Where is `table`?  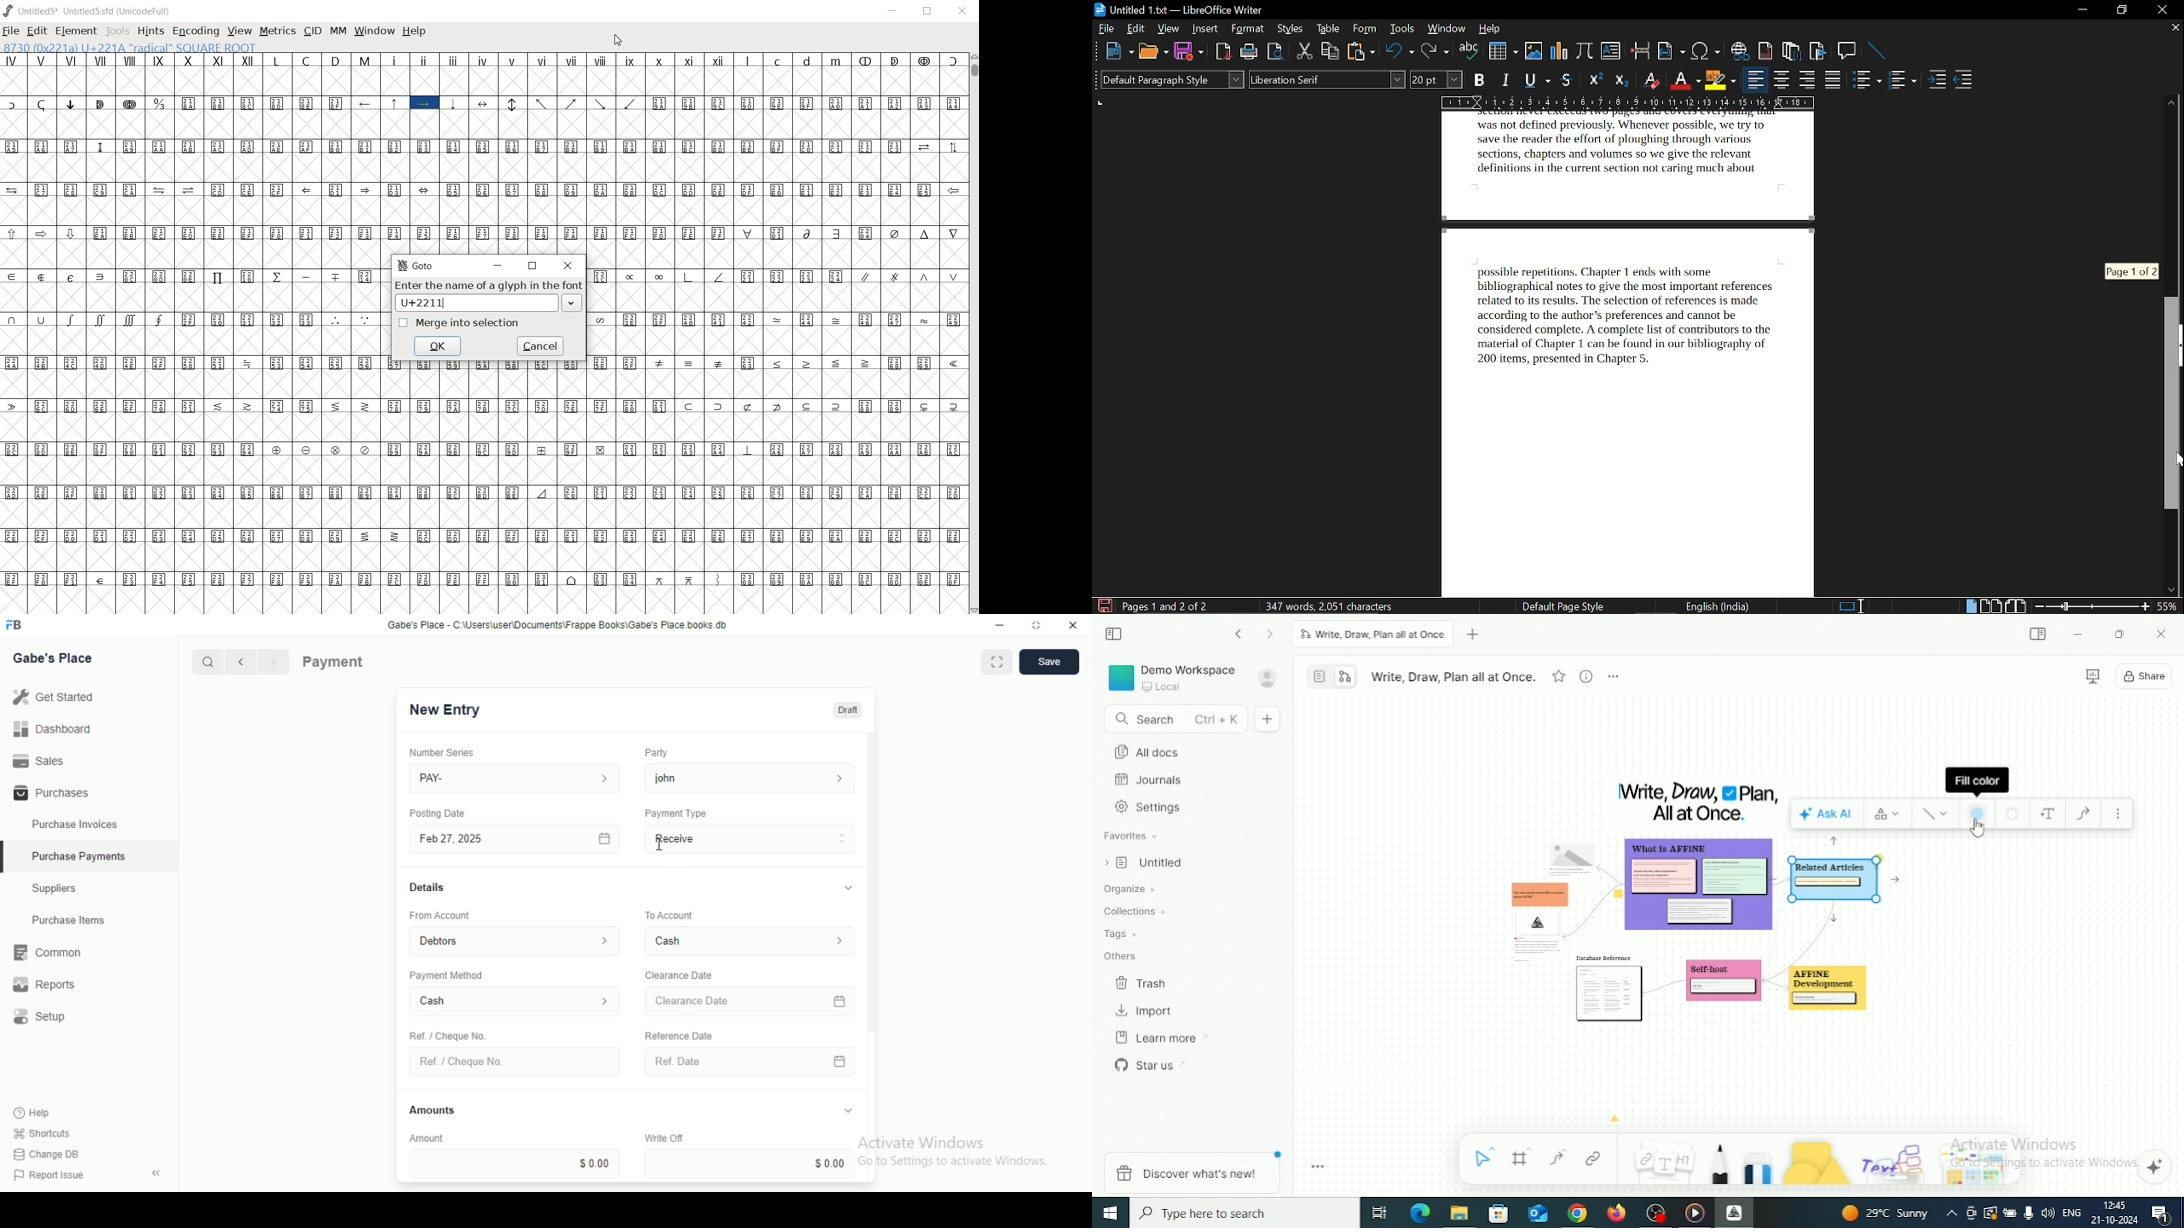
table is located at coordinates (1328, 30).